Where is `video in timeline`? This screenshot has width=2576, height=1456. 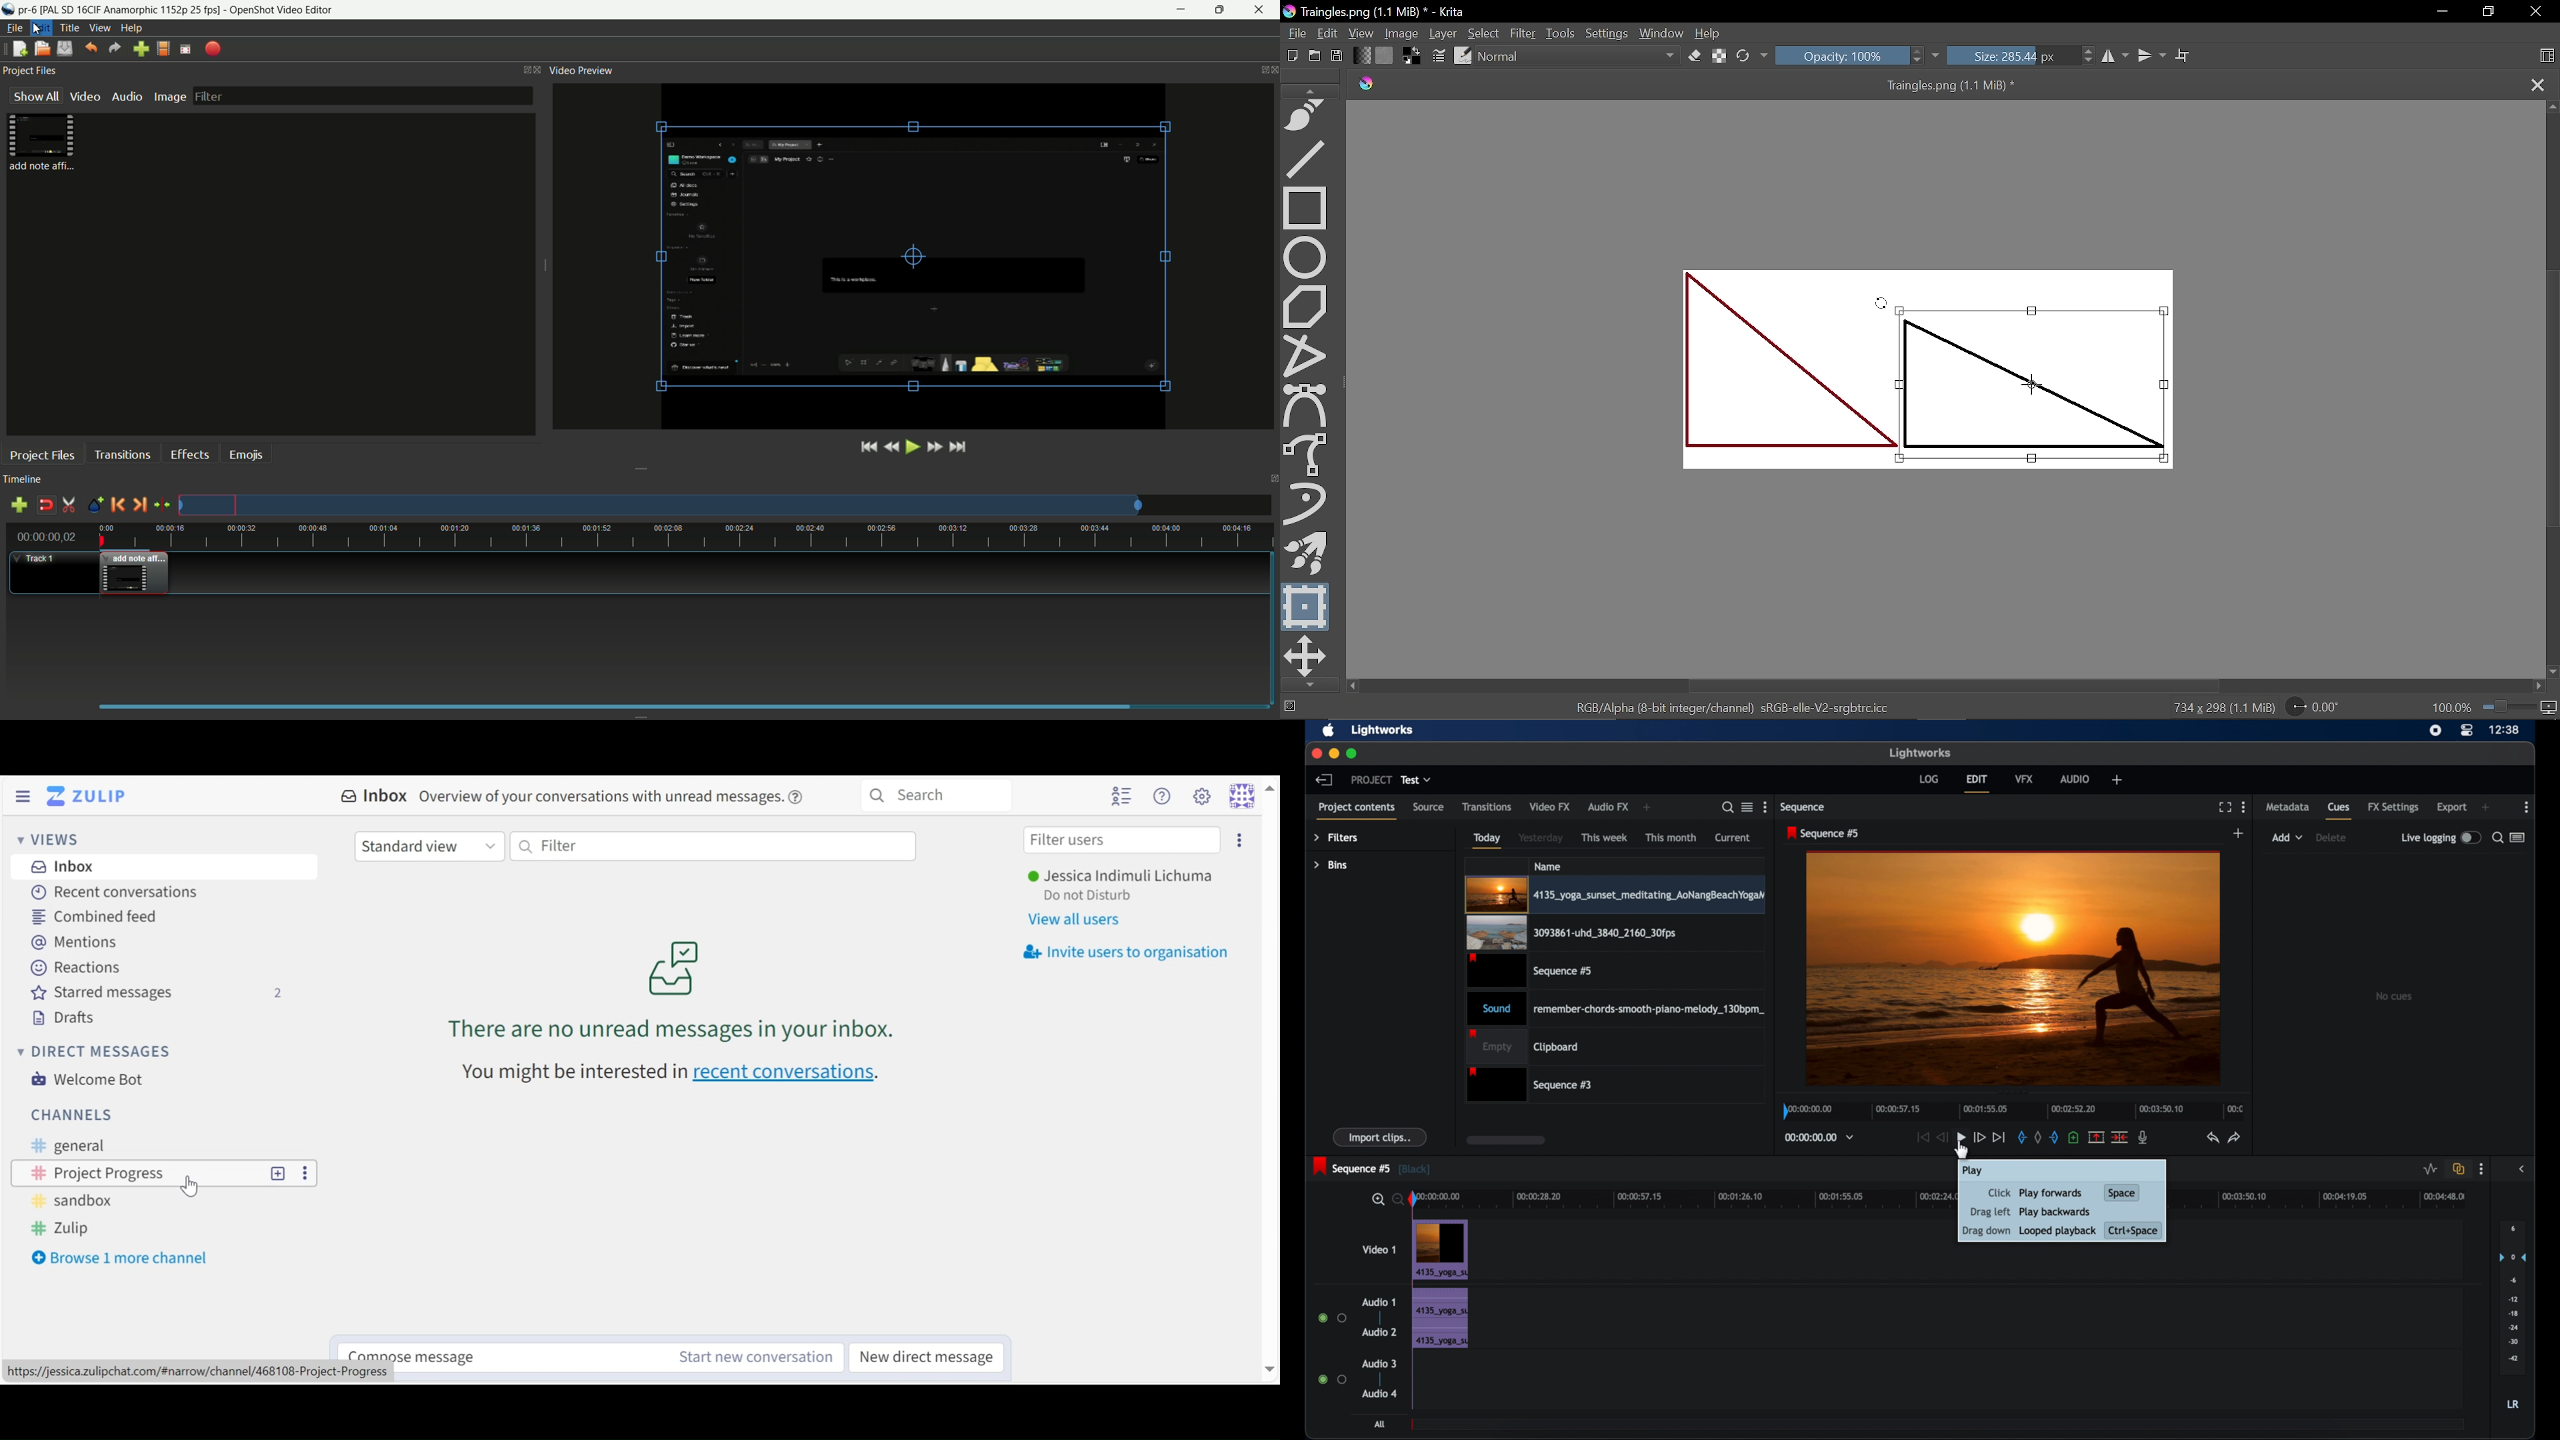
video in timeline is located at coordinates (134, 573).